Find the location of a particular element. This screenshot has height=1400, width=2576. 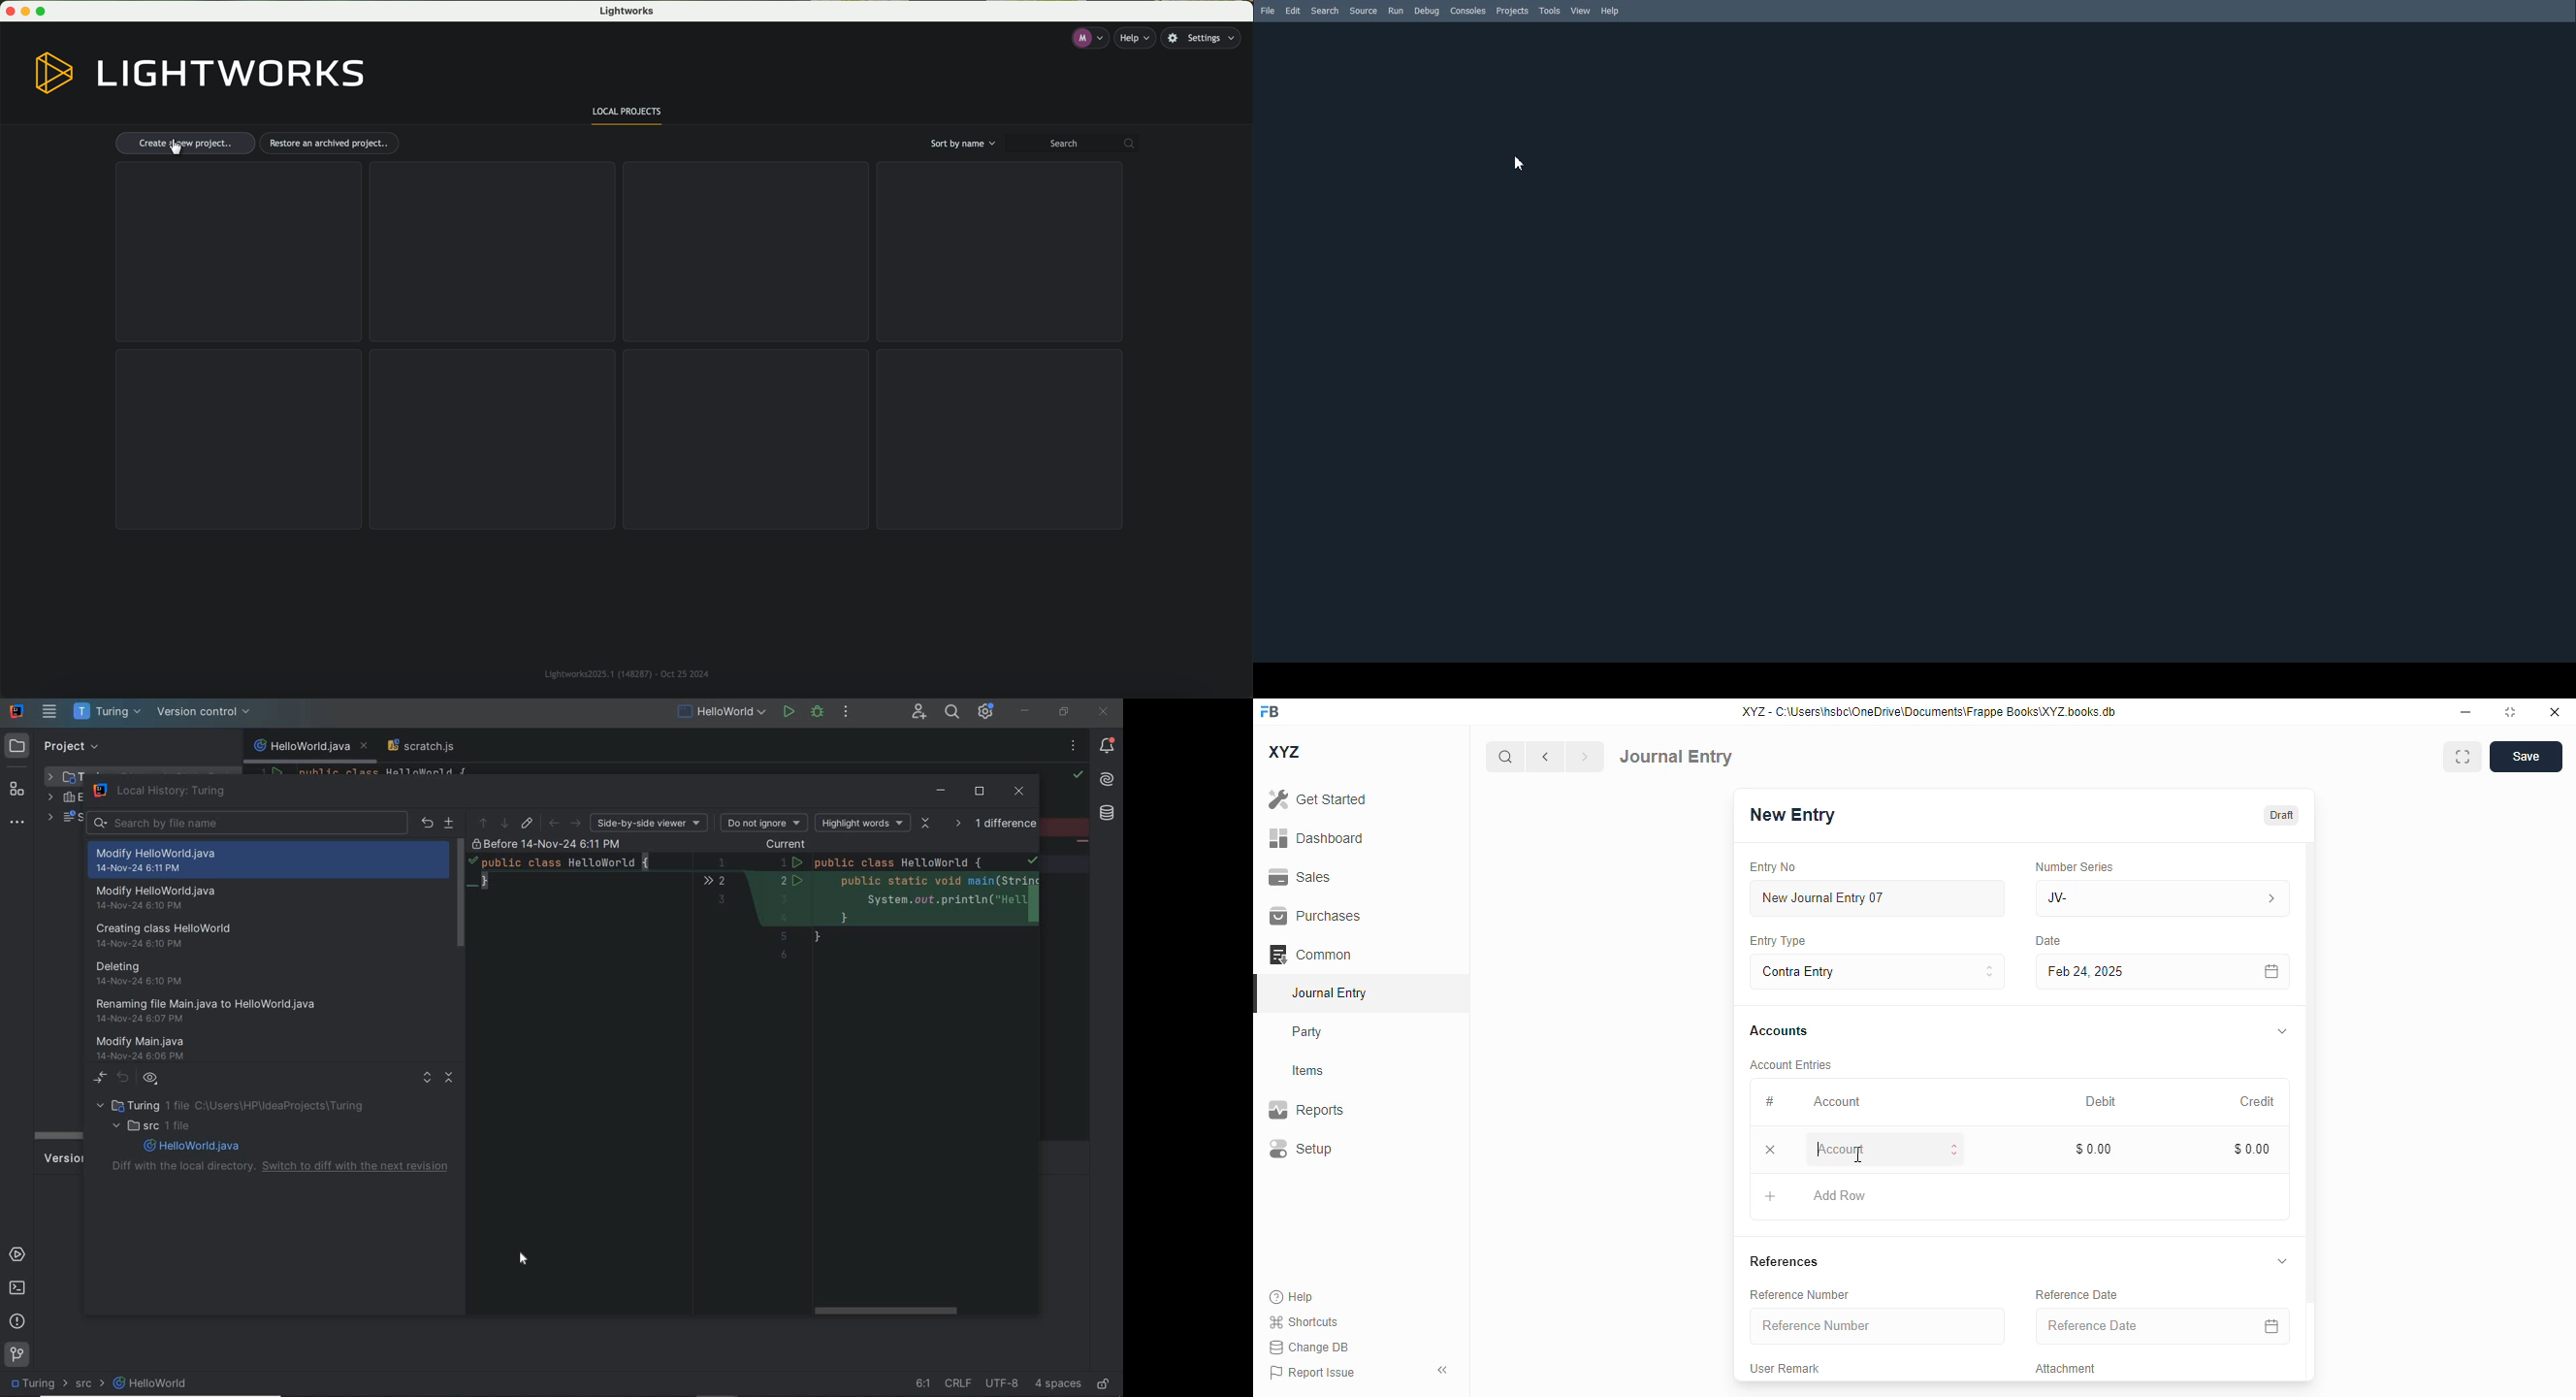

party is located at coordinates (1309, 1032).